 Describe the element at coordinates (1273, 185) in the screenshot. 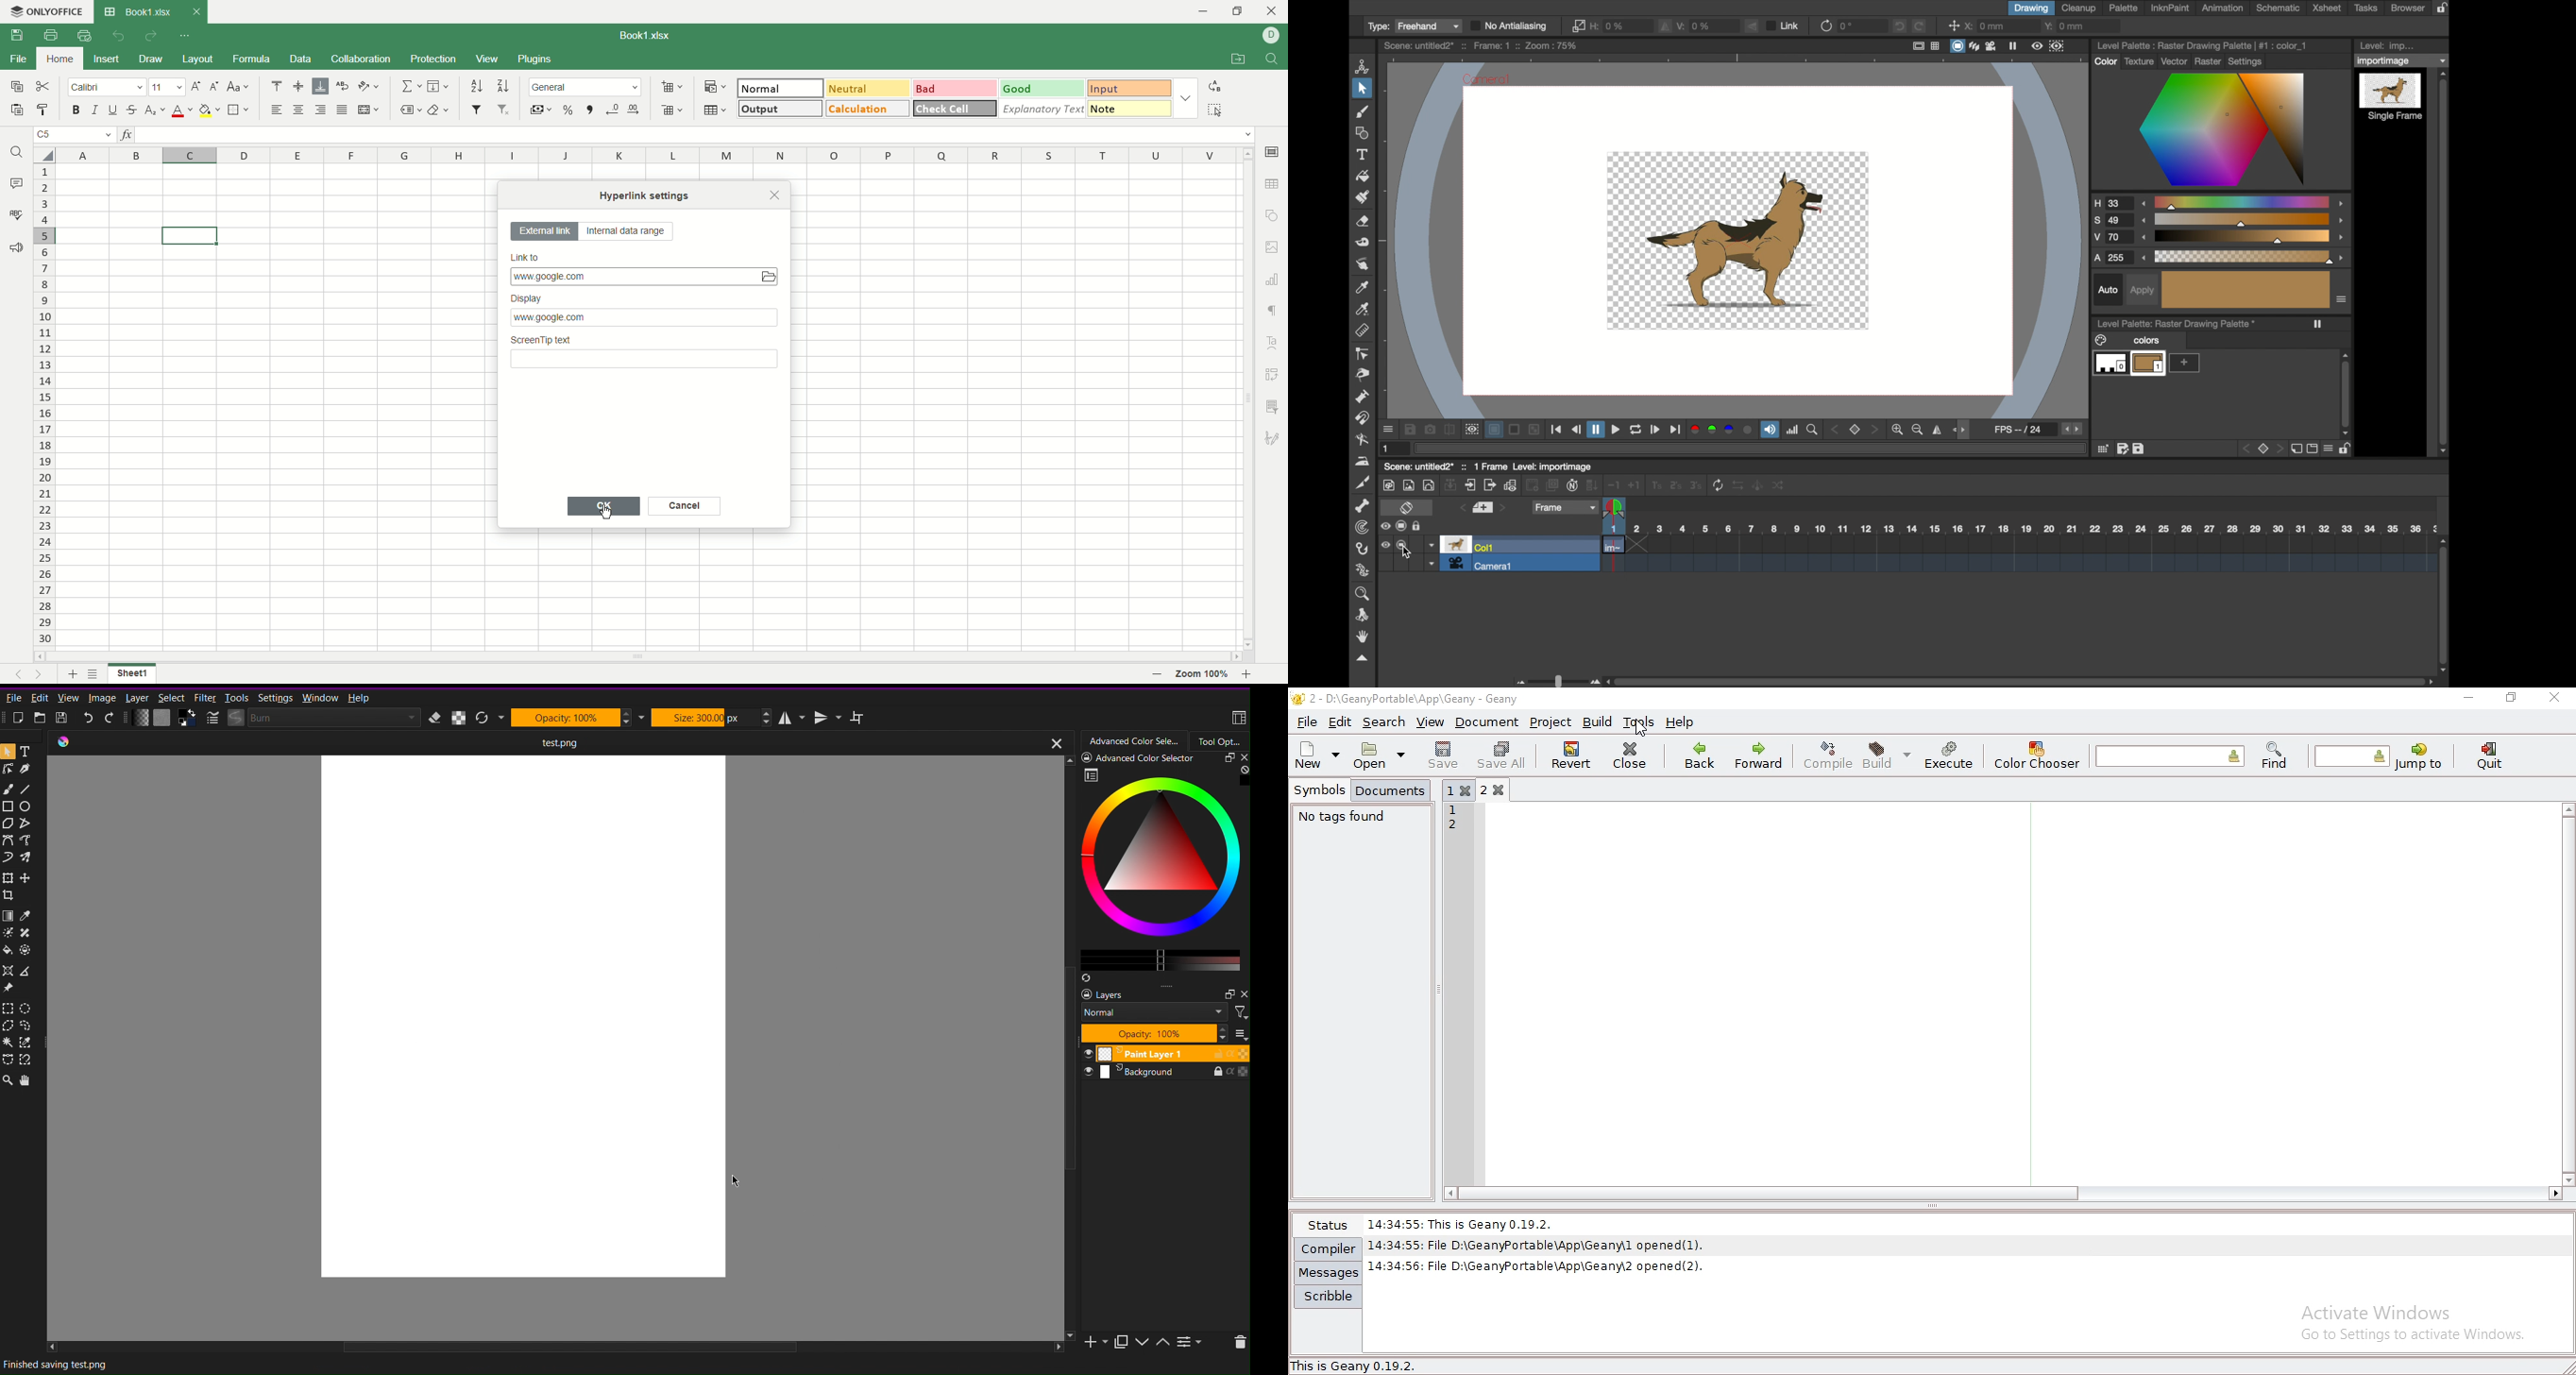

I see `table settings` at that location.